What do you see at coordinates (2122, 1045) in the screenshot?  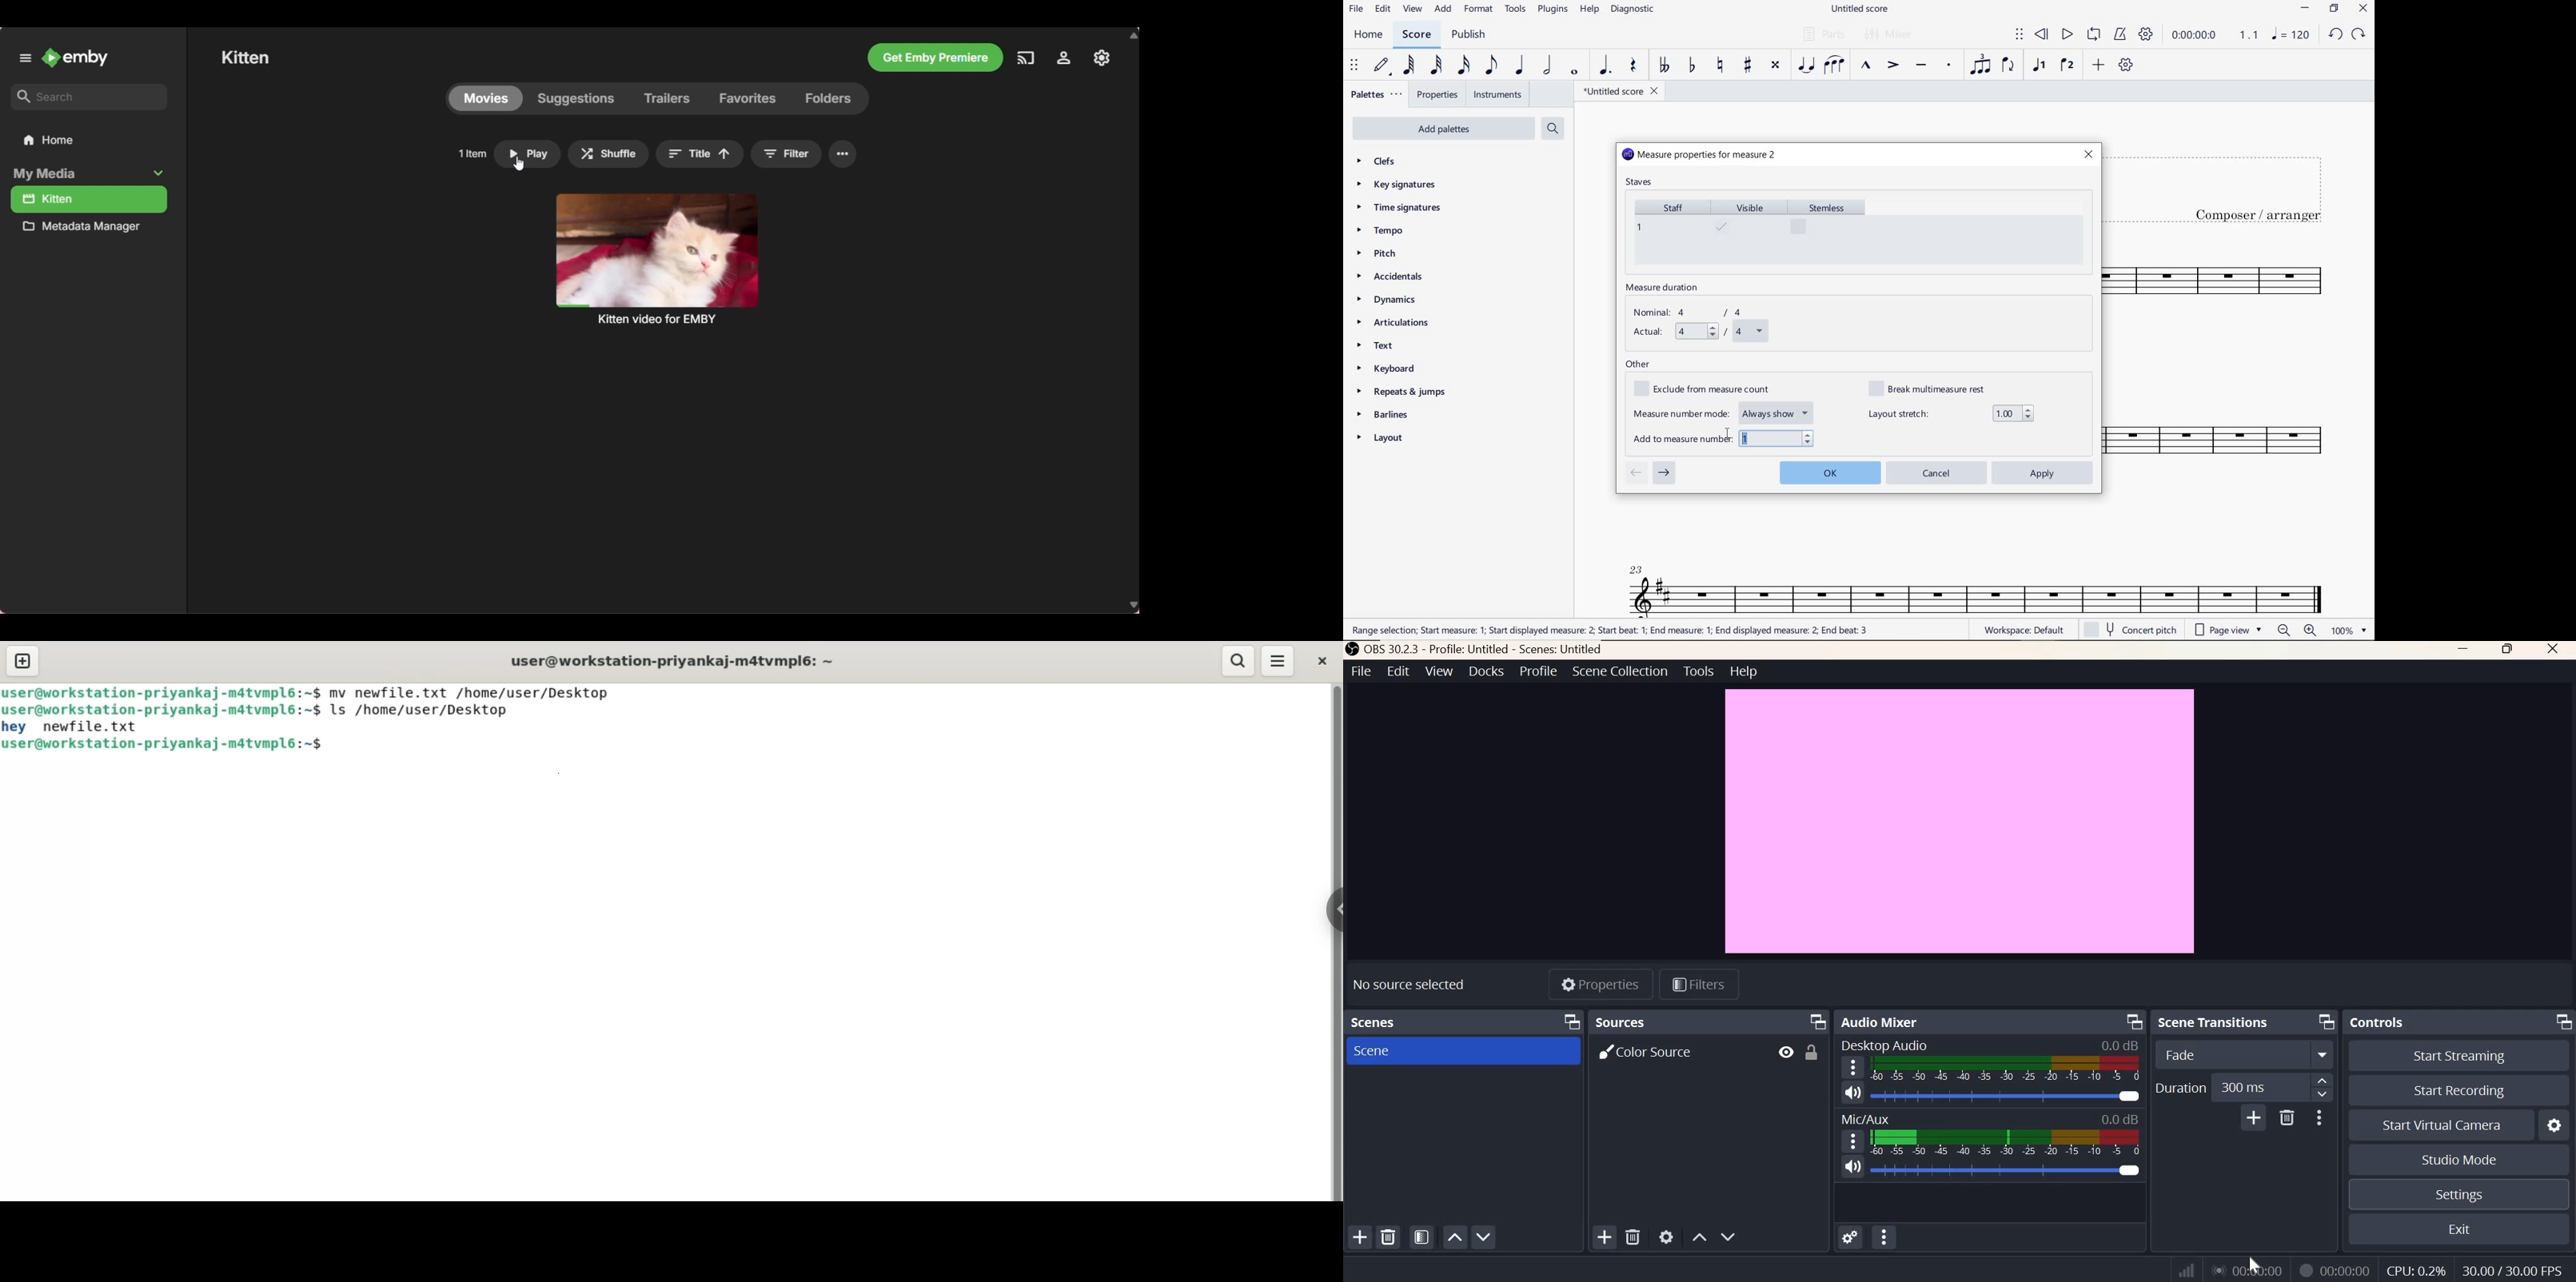 I see `Audio Level Indicator` at bounding box center [2122, 1045].